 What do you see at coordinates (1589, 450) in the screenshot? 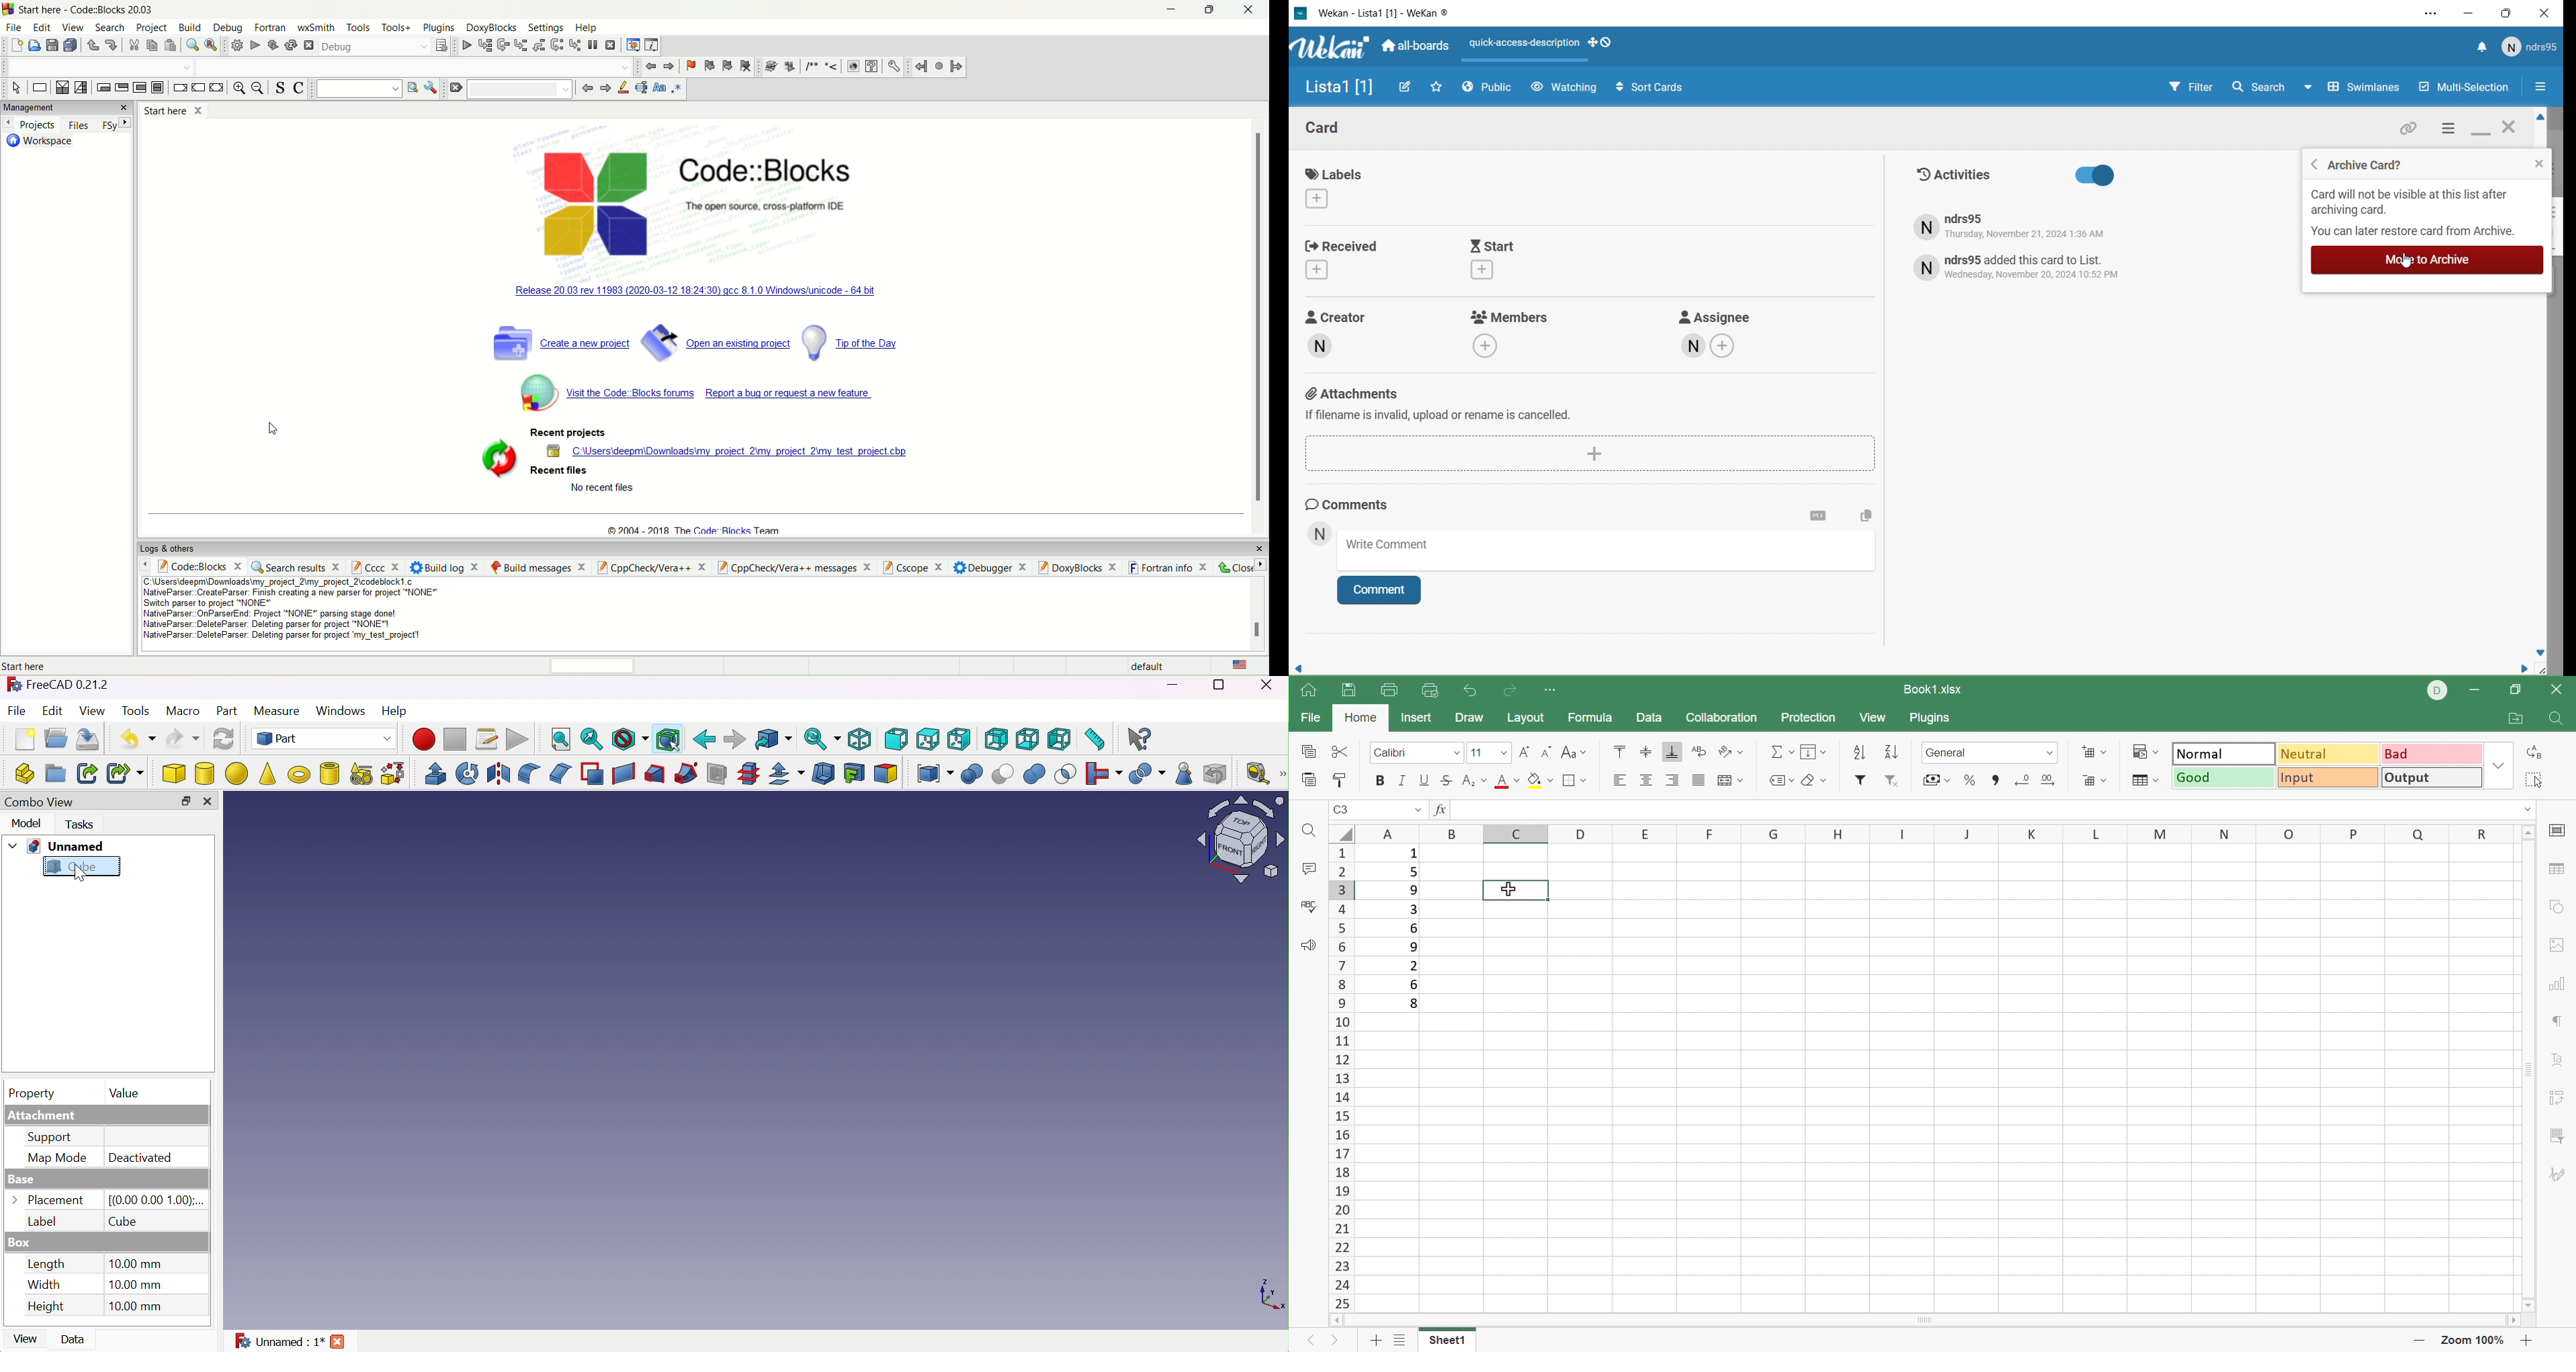
I see `add` at bounding box center [1589, 450].